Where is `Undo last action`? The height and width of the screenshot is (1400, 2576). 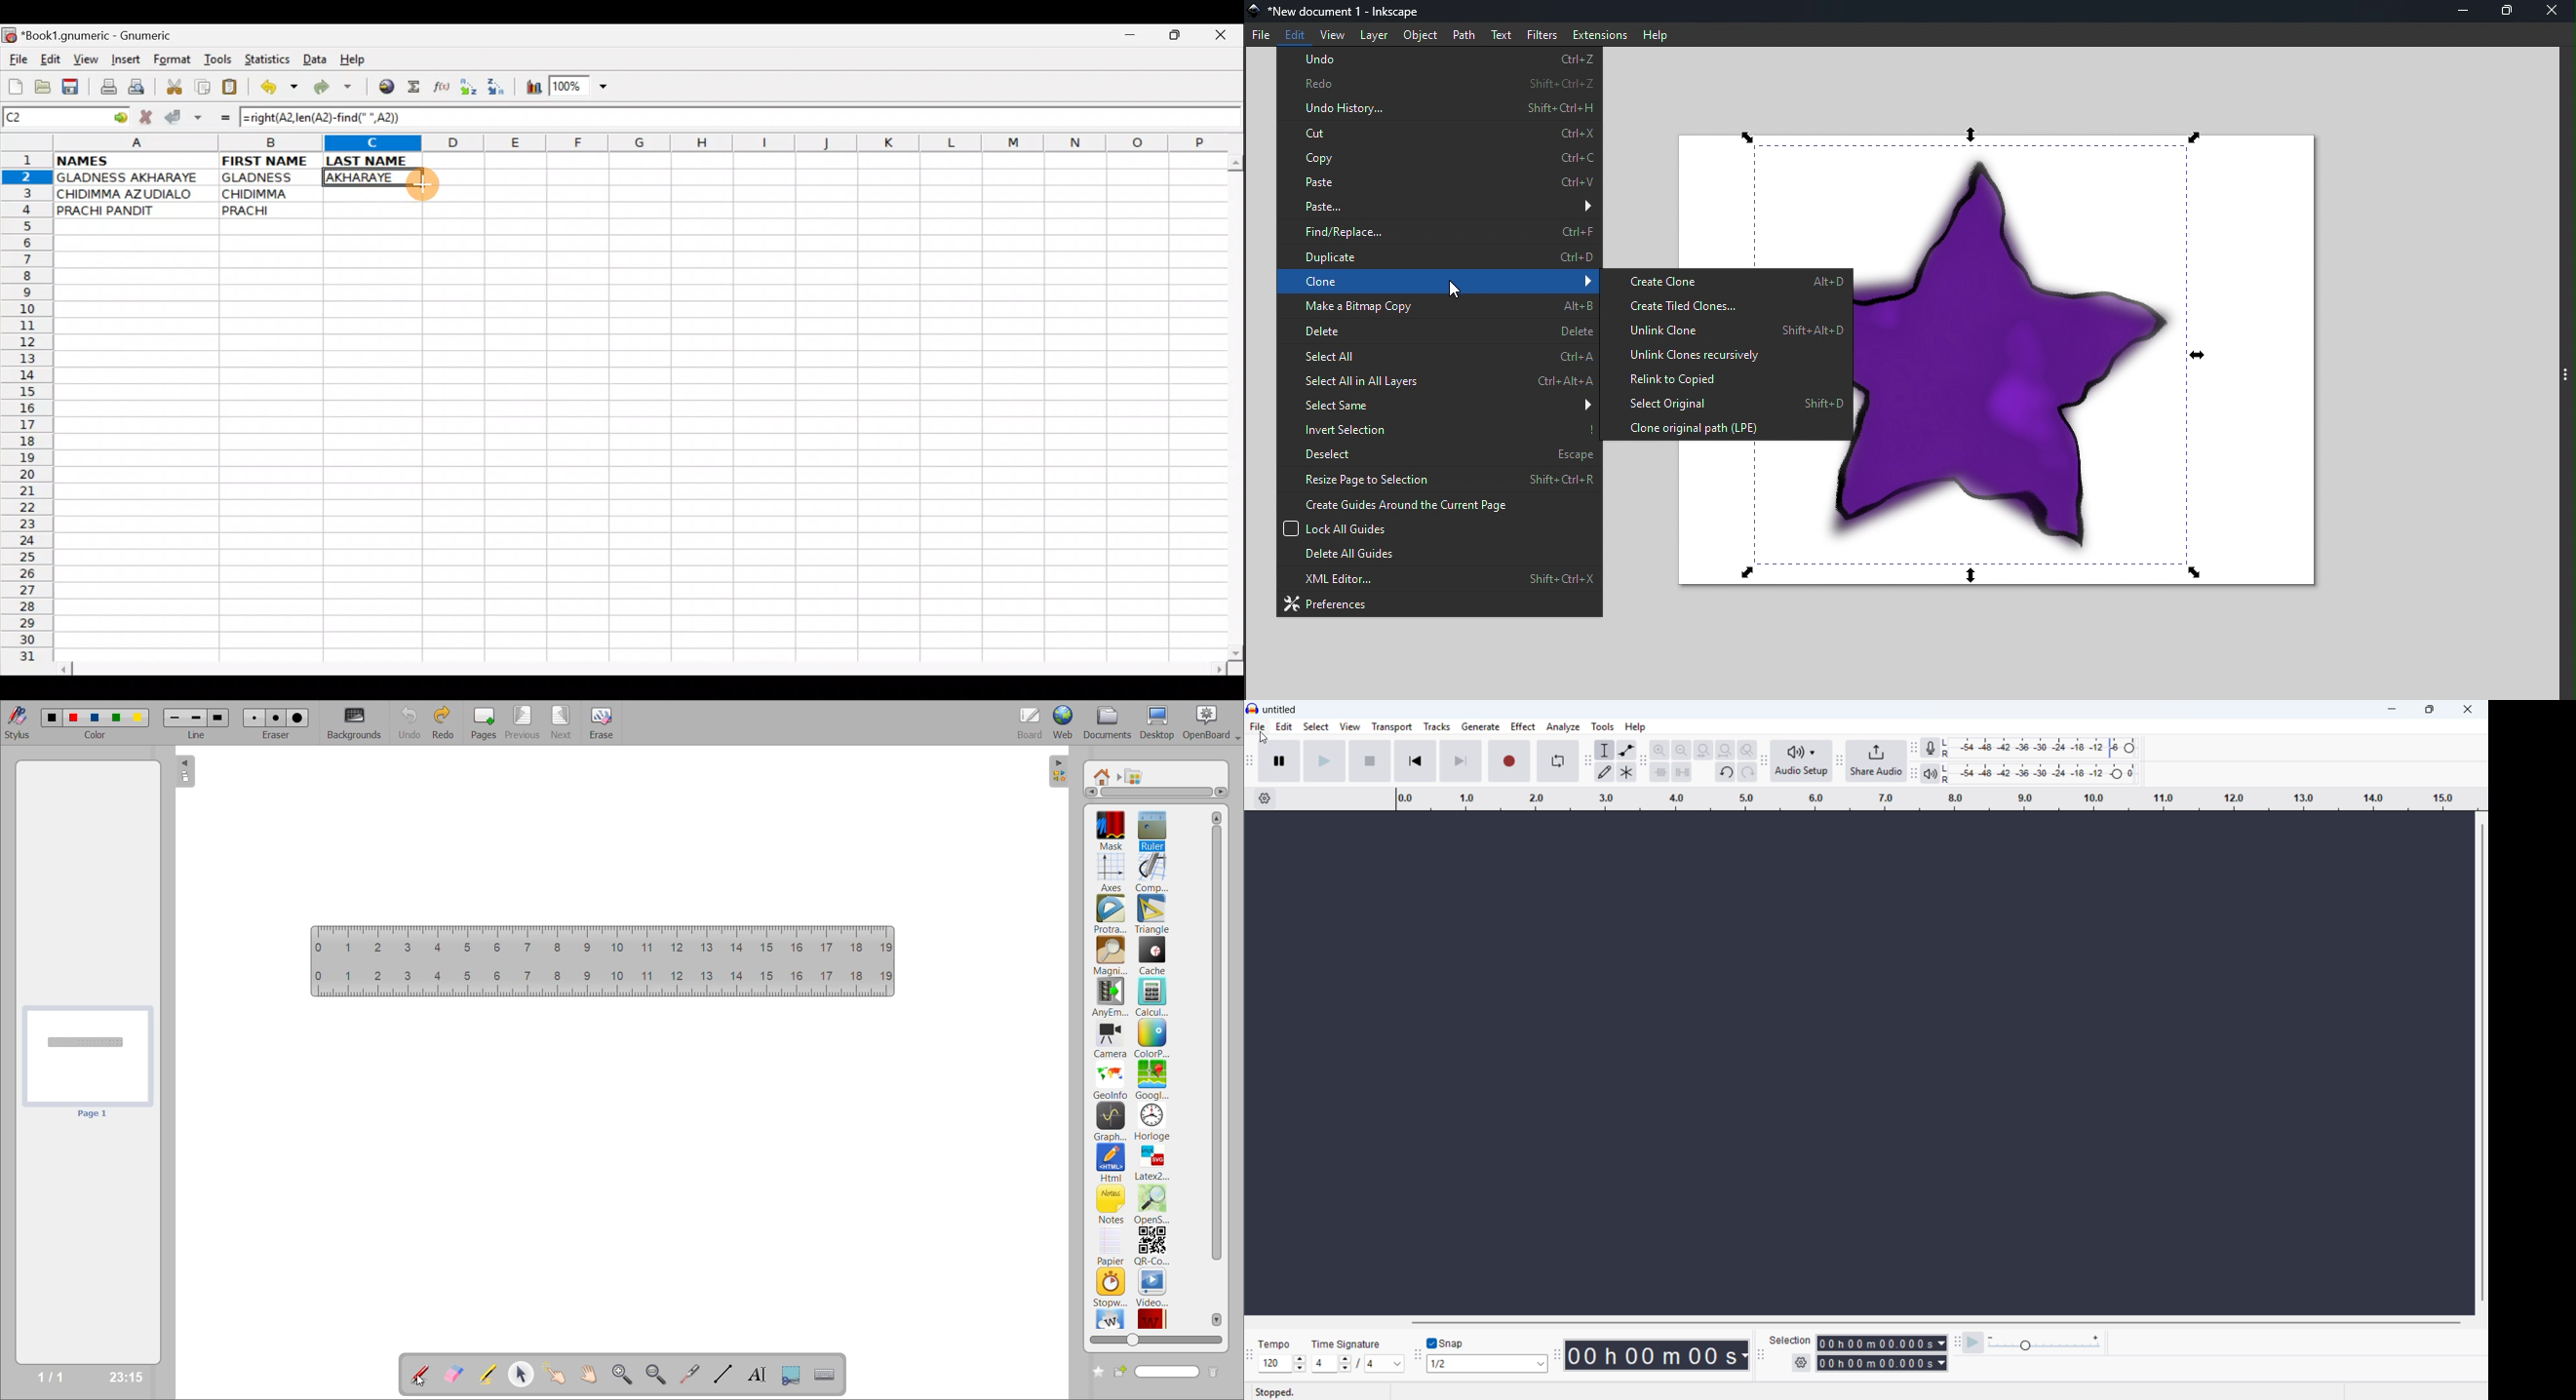
Undo last action is located at coordinates (281, 89).